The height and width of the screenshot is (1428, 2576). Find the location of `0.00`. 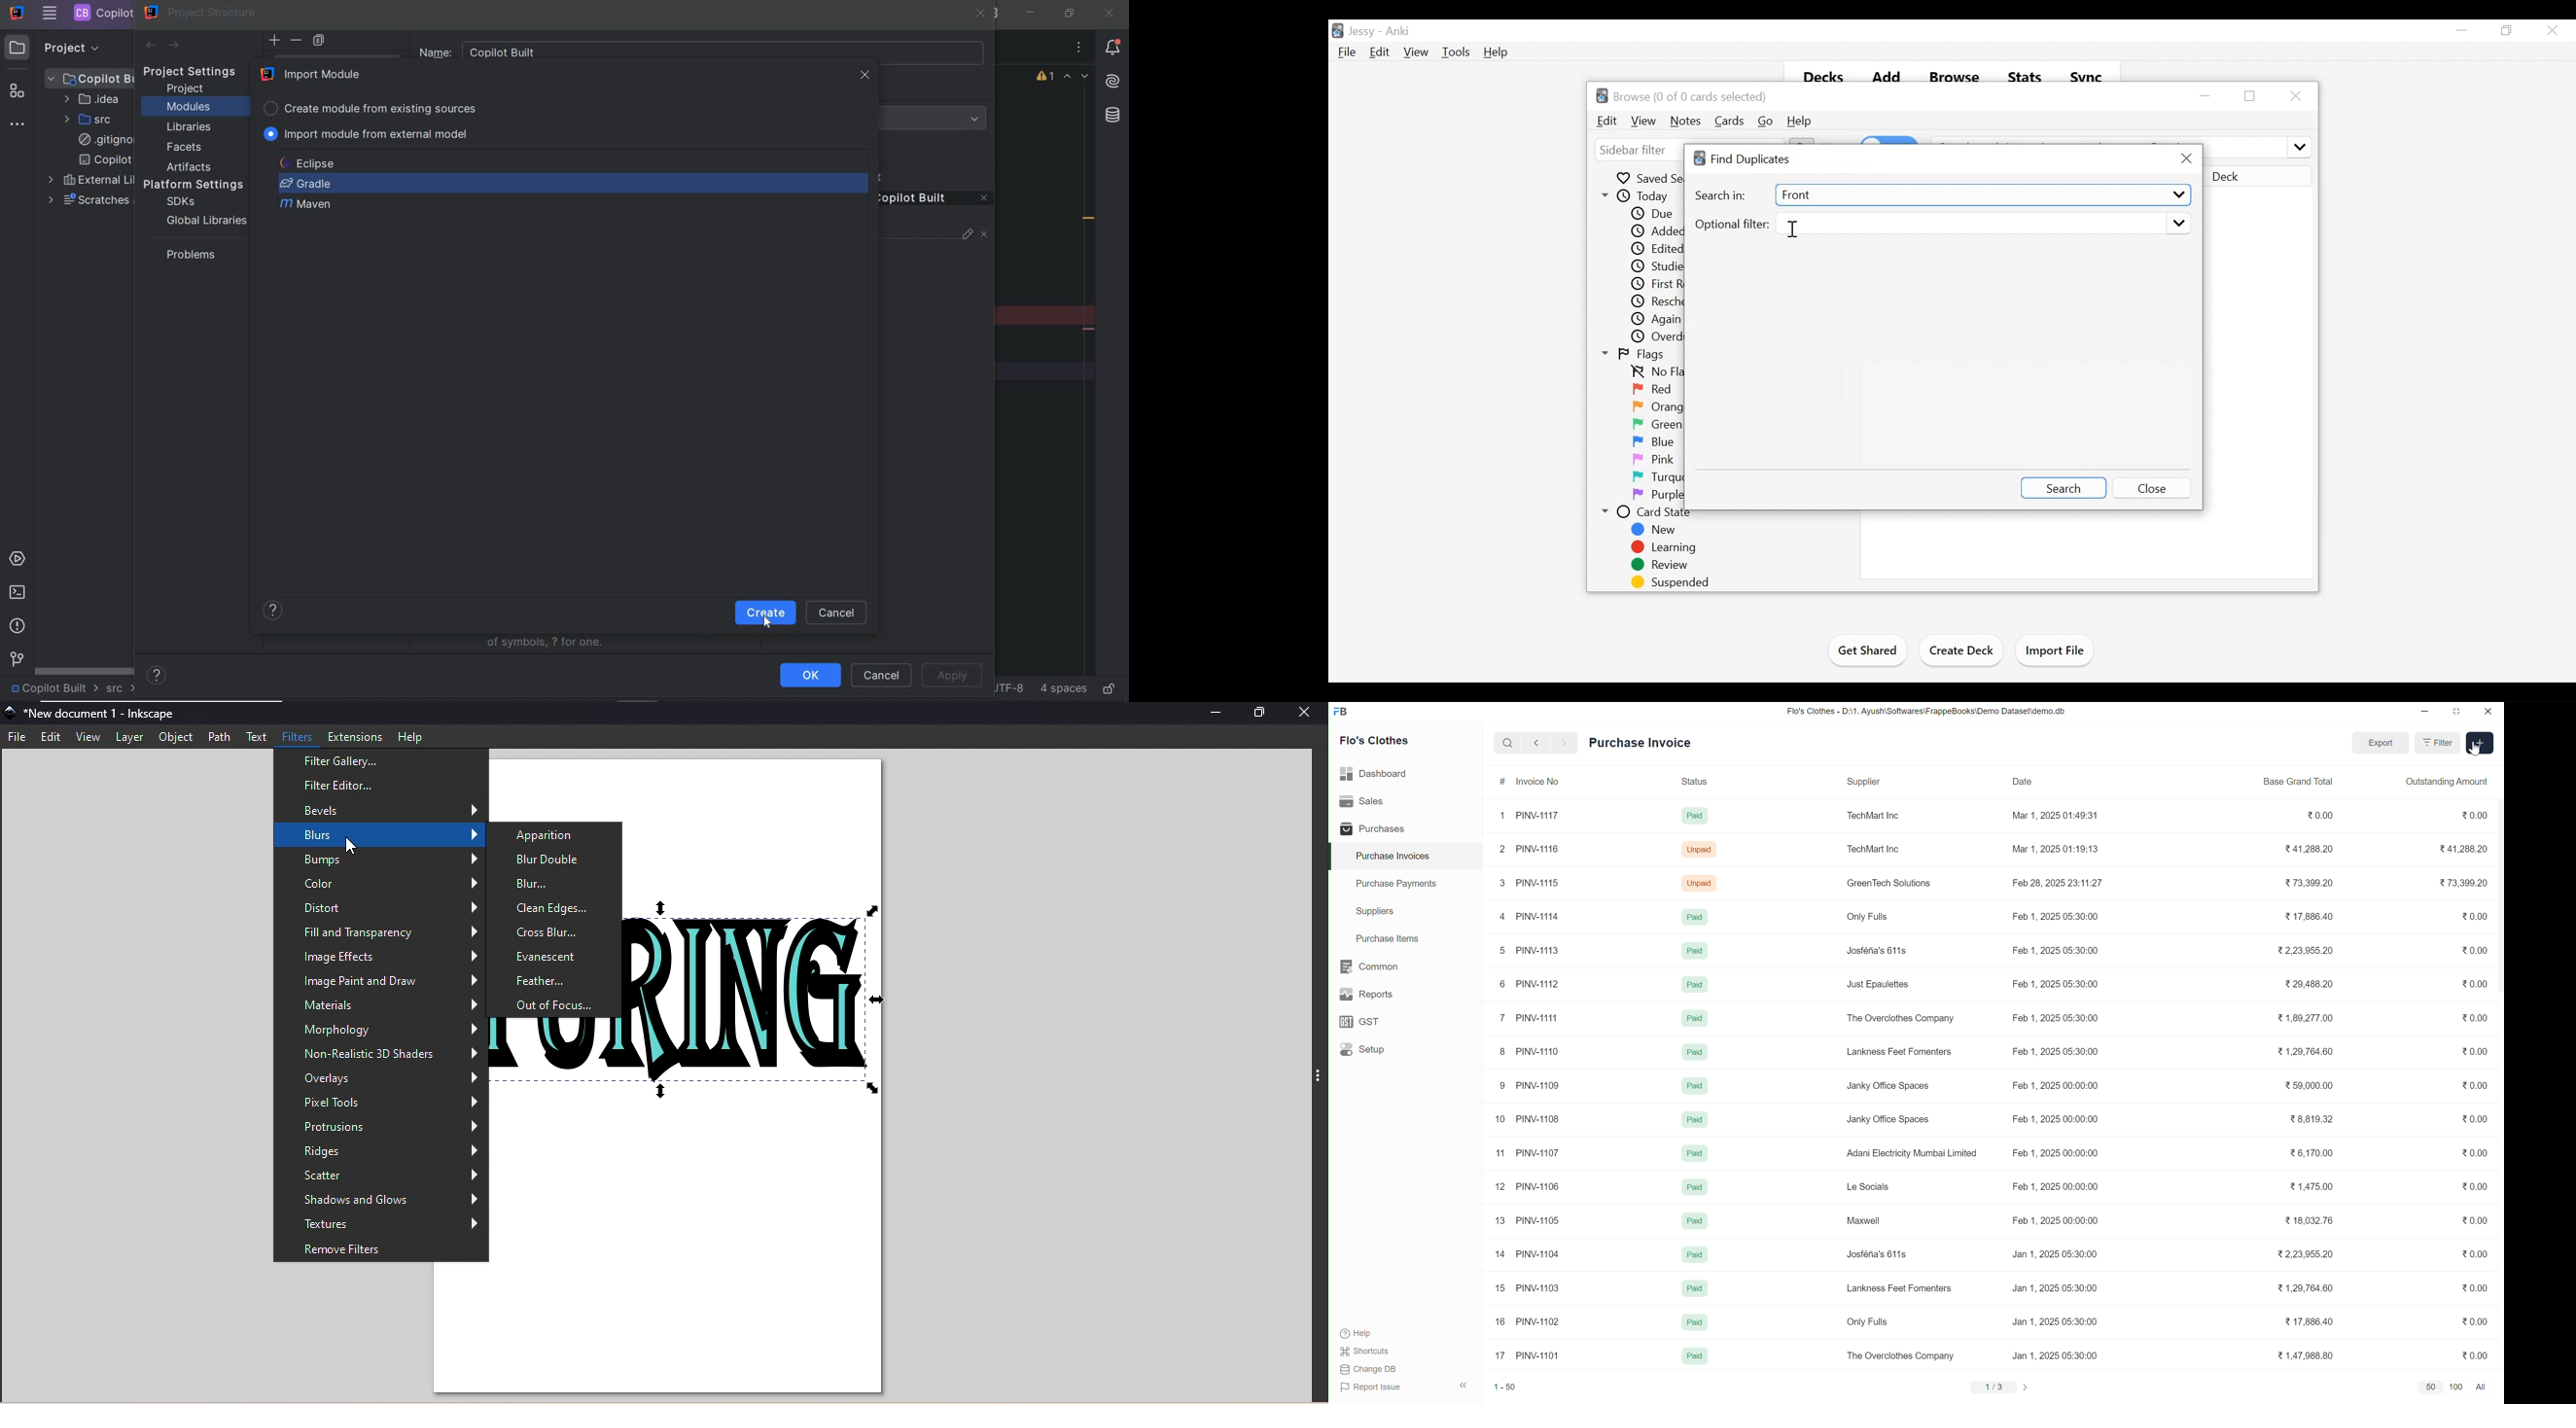

0.00 is located at coordinates (2475, 1220).